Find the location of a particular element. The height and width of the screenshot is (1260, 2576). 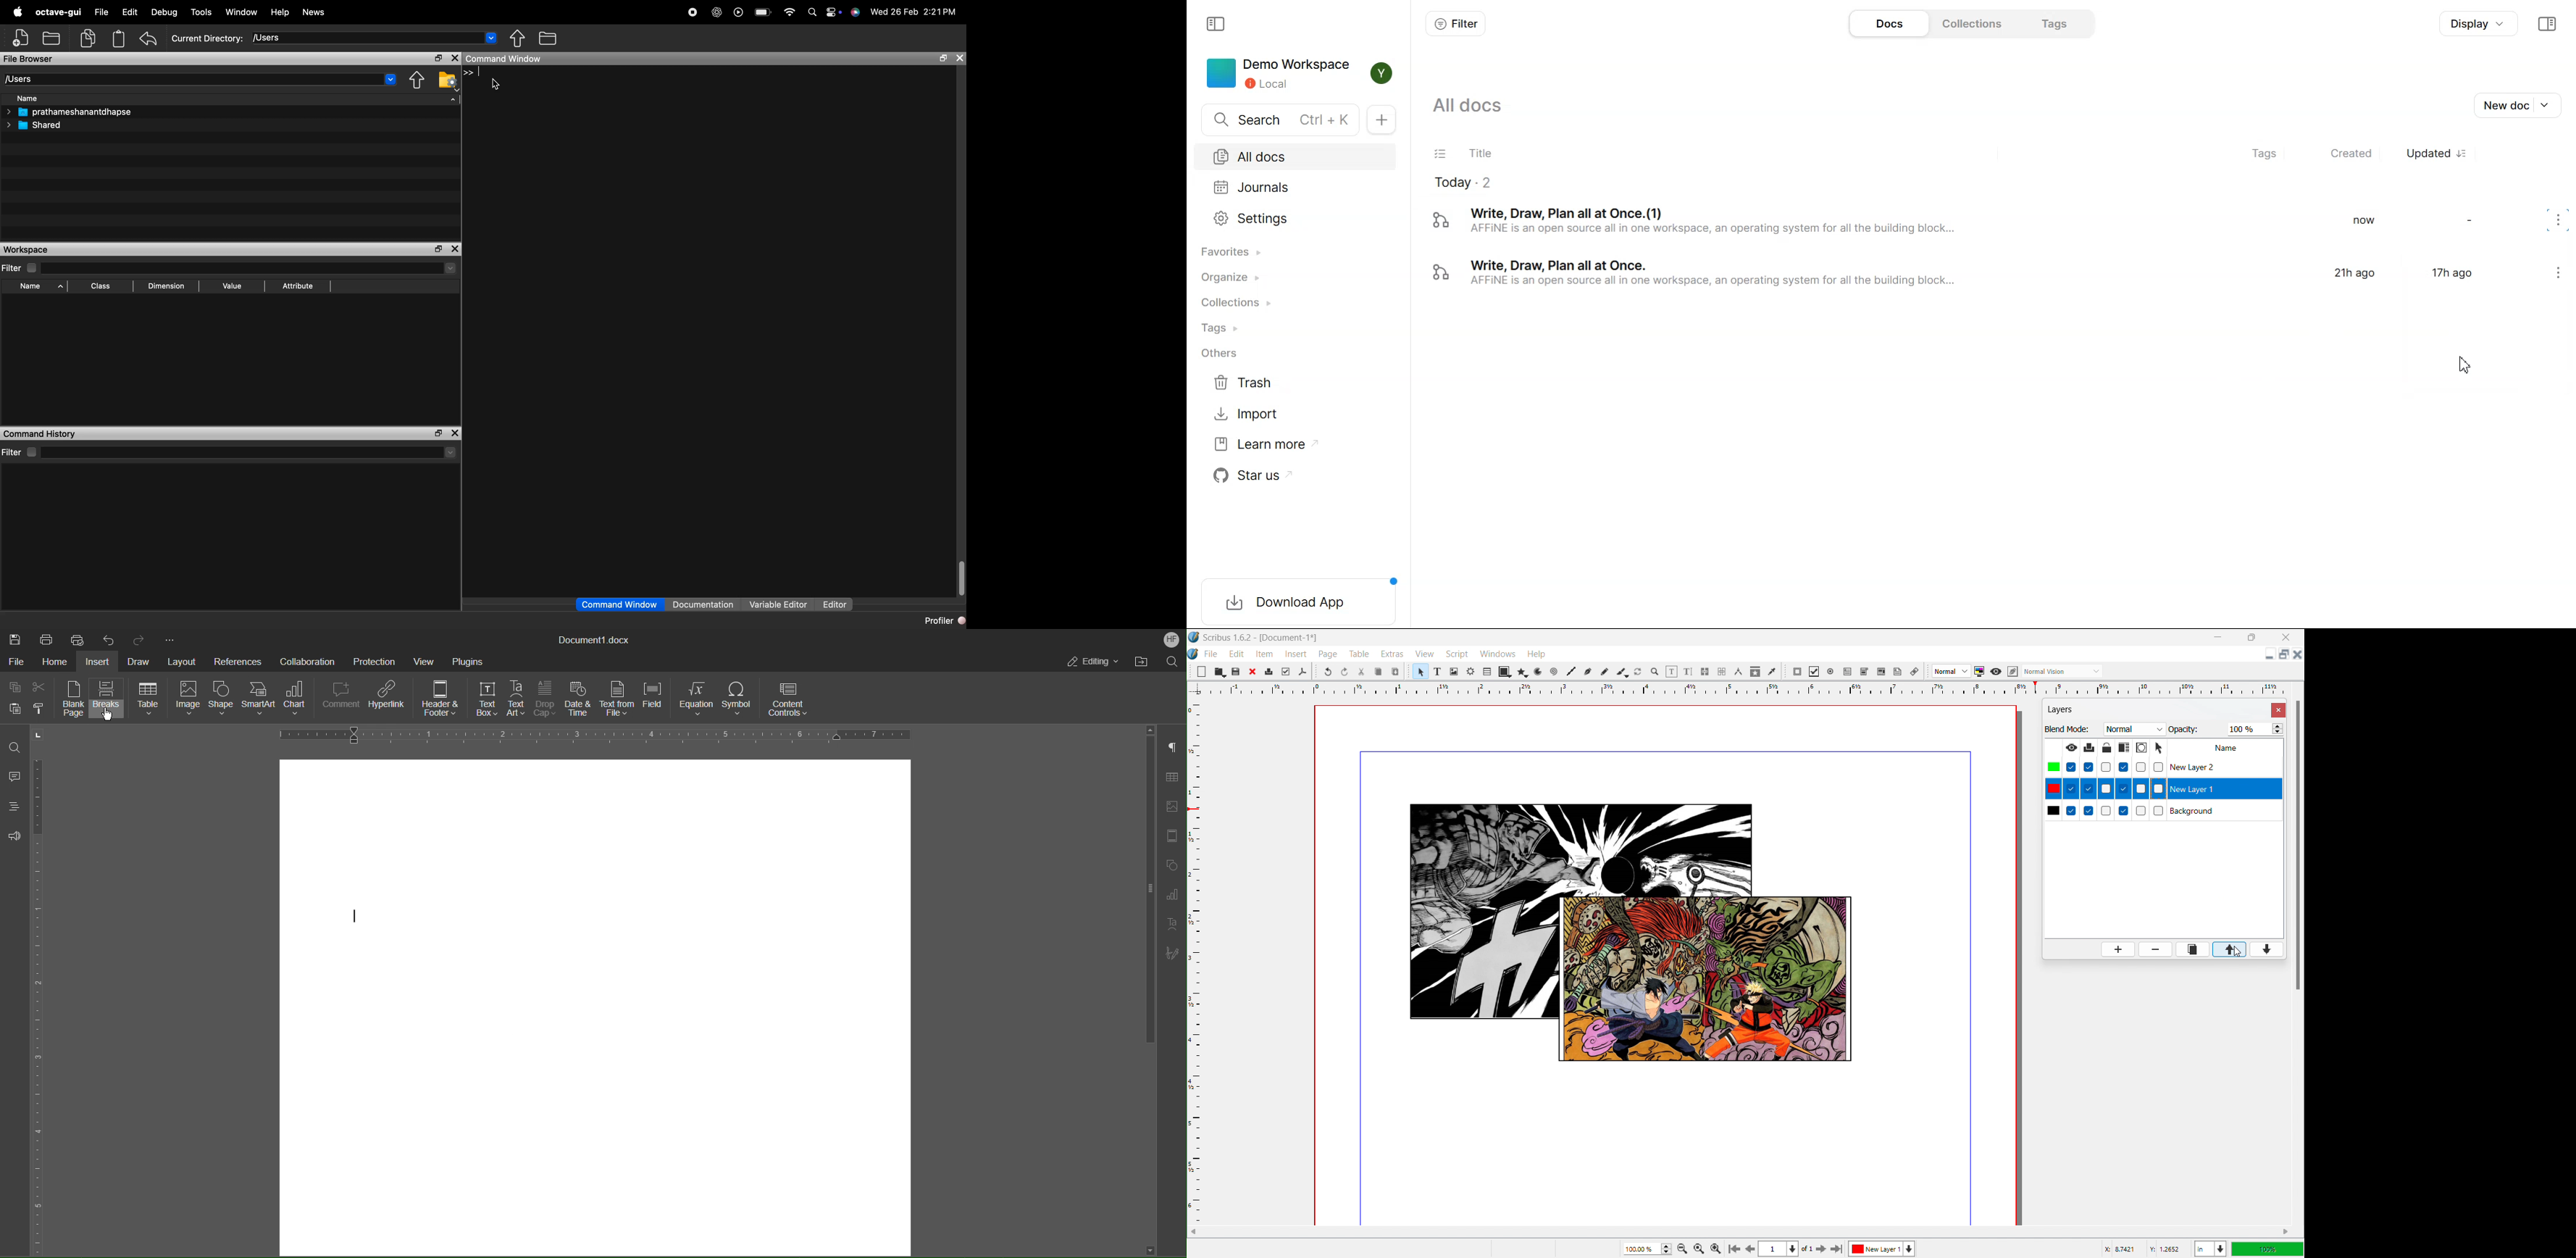

eye dropper is located at coordinates (1772, 672).